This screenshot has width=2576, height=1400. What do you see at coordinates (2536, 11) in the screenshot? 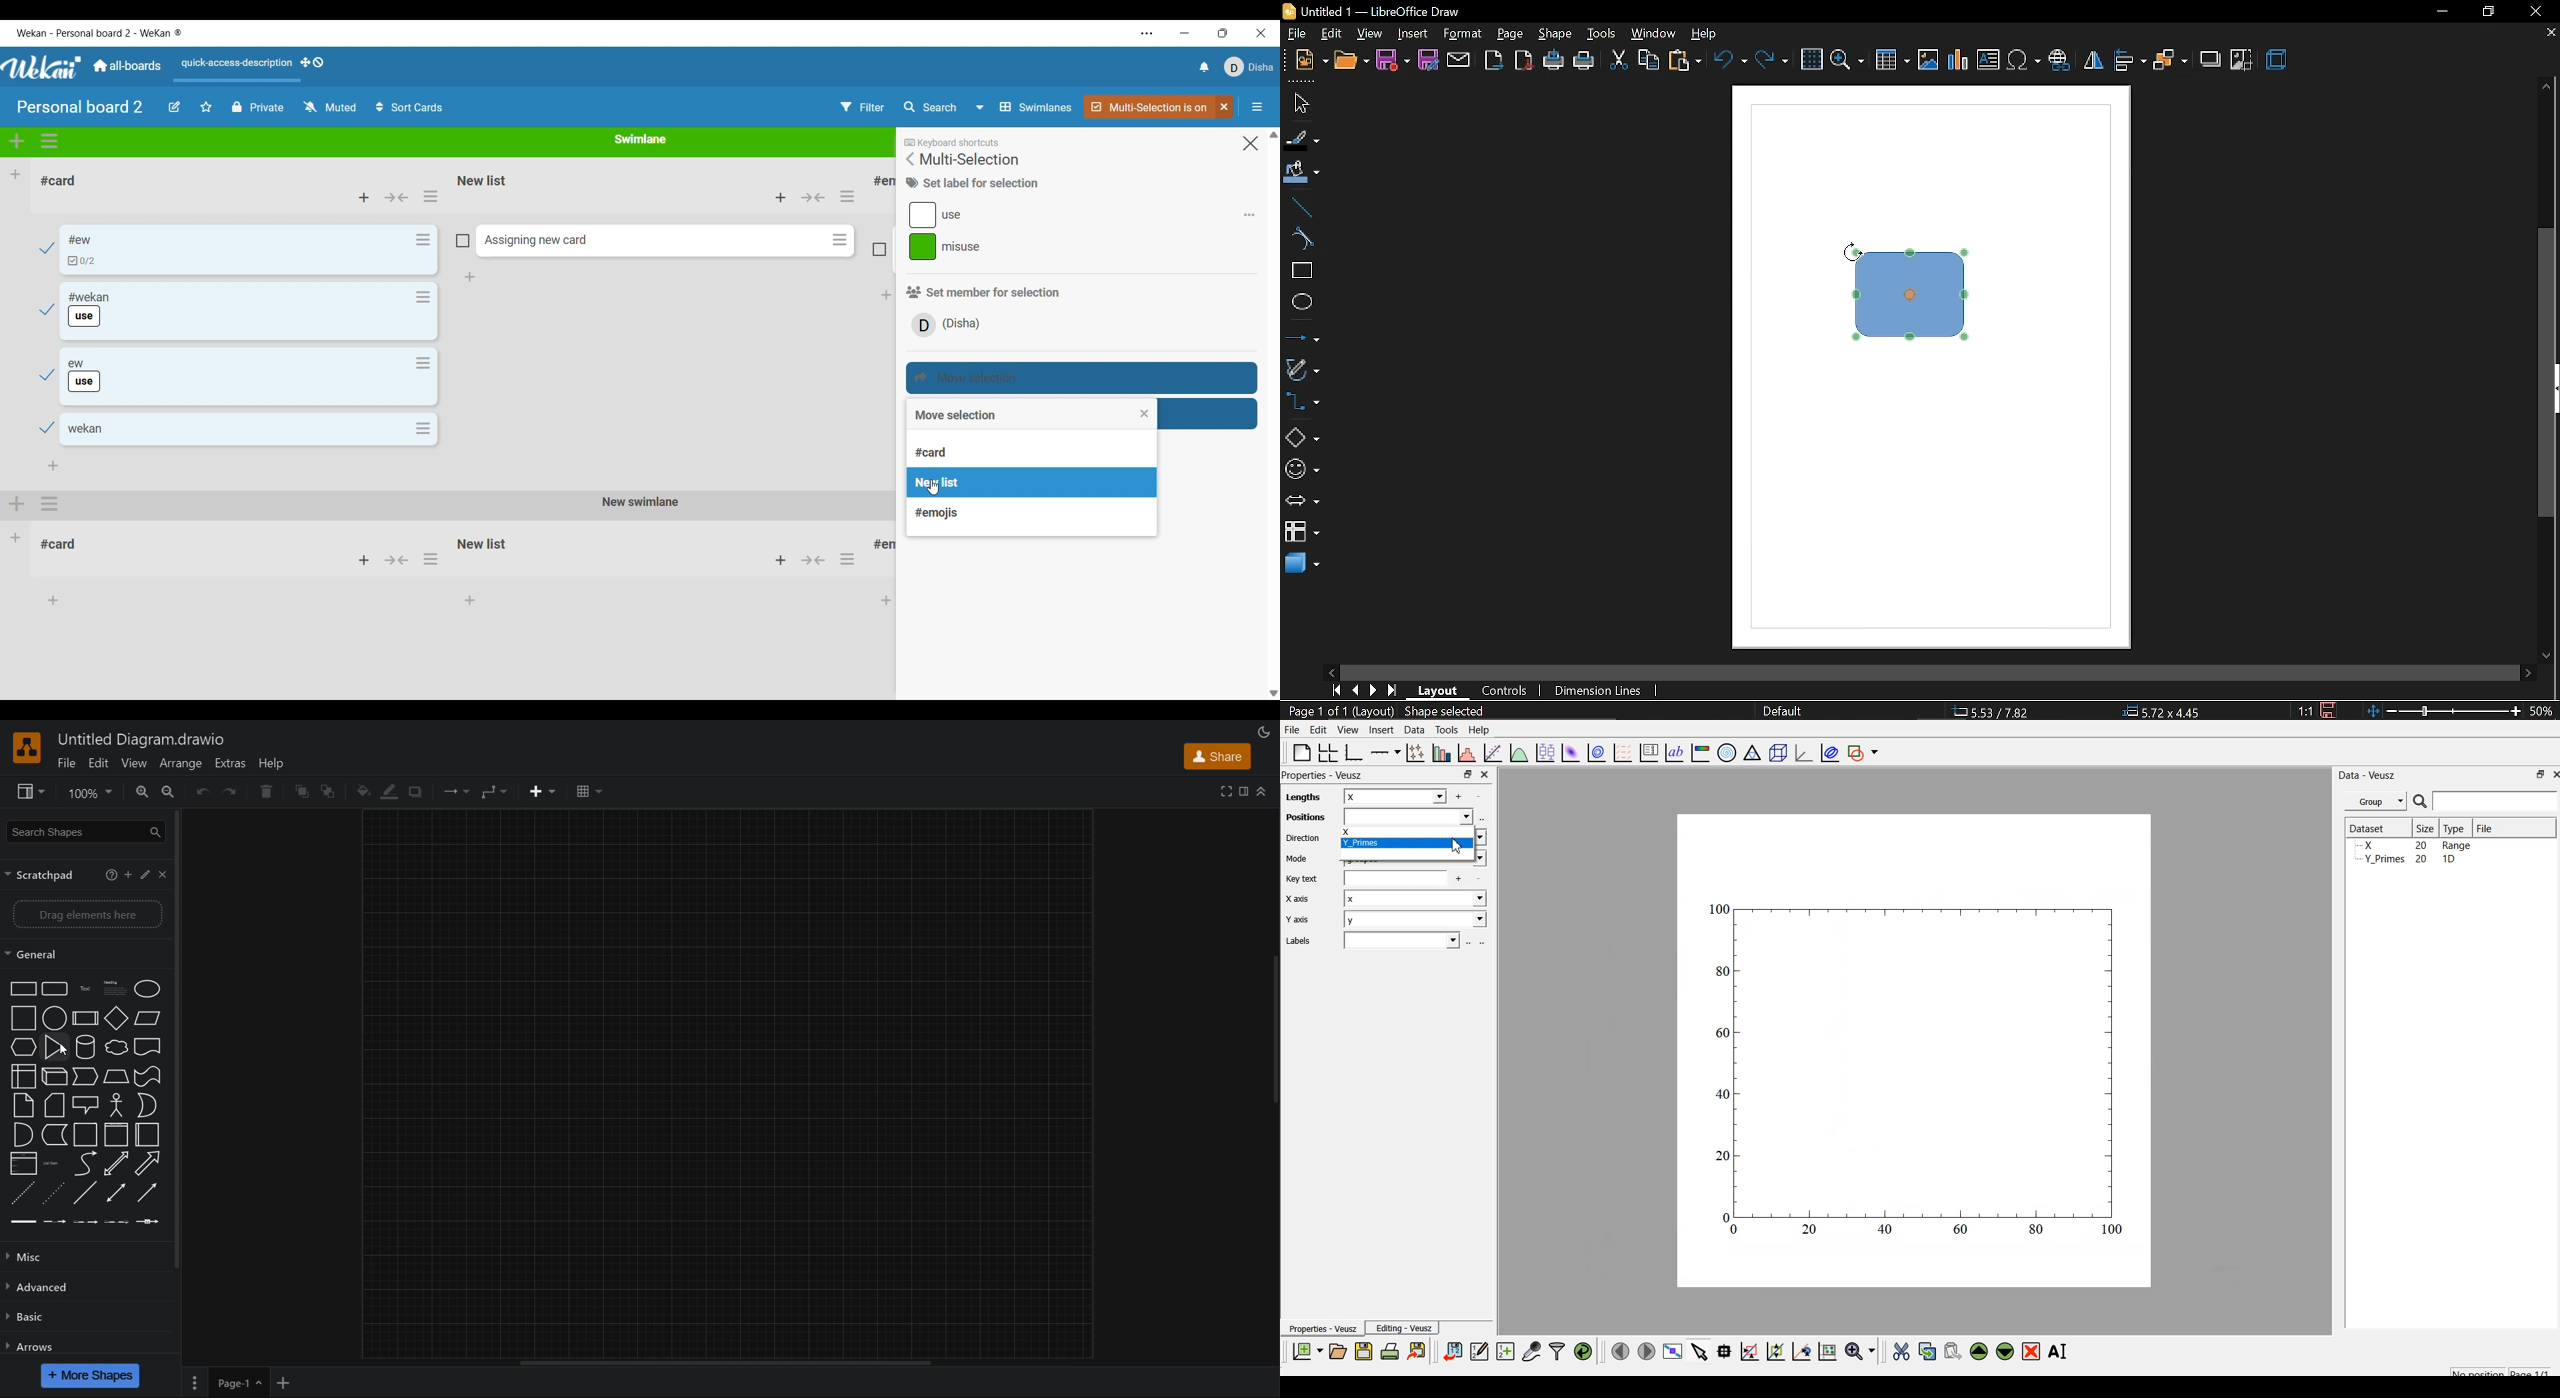
I see `close` at bounding box center [2536, 11].